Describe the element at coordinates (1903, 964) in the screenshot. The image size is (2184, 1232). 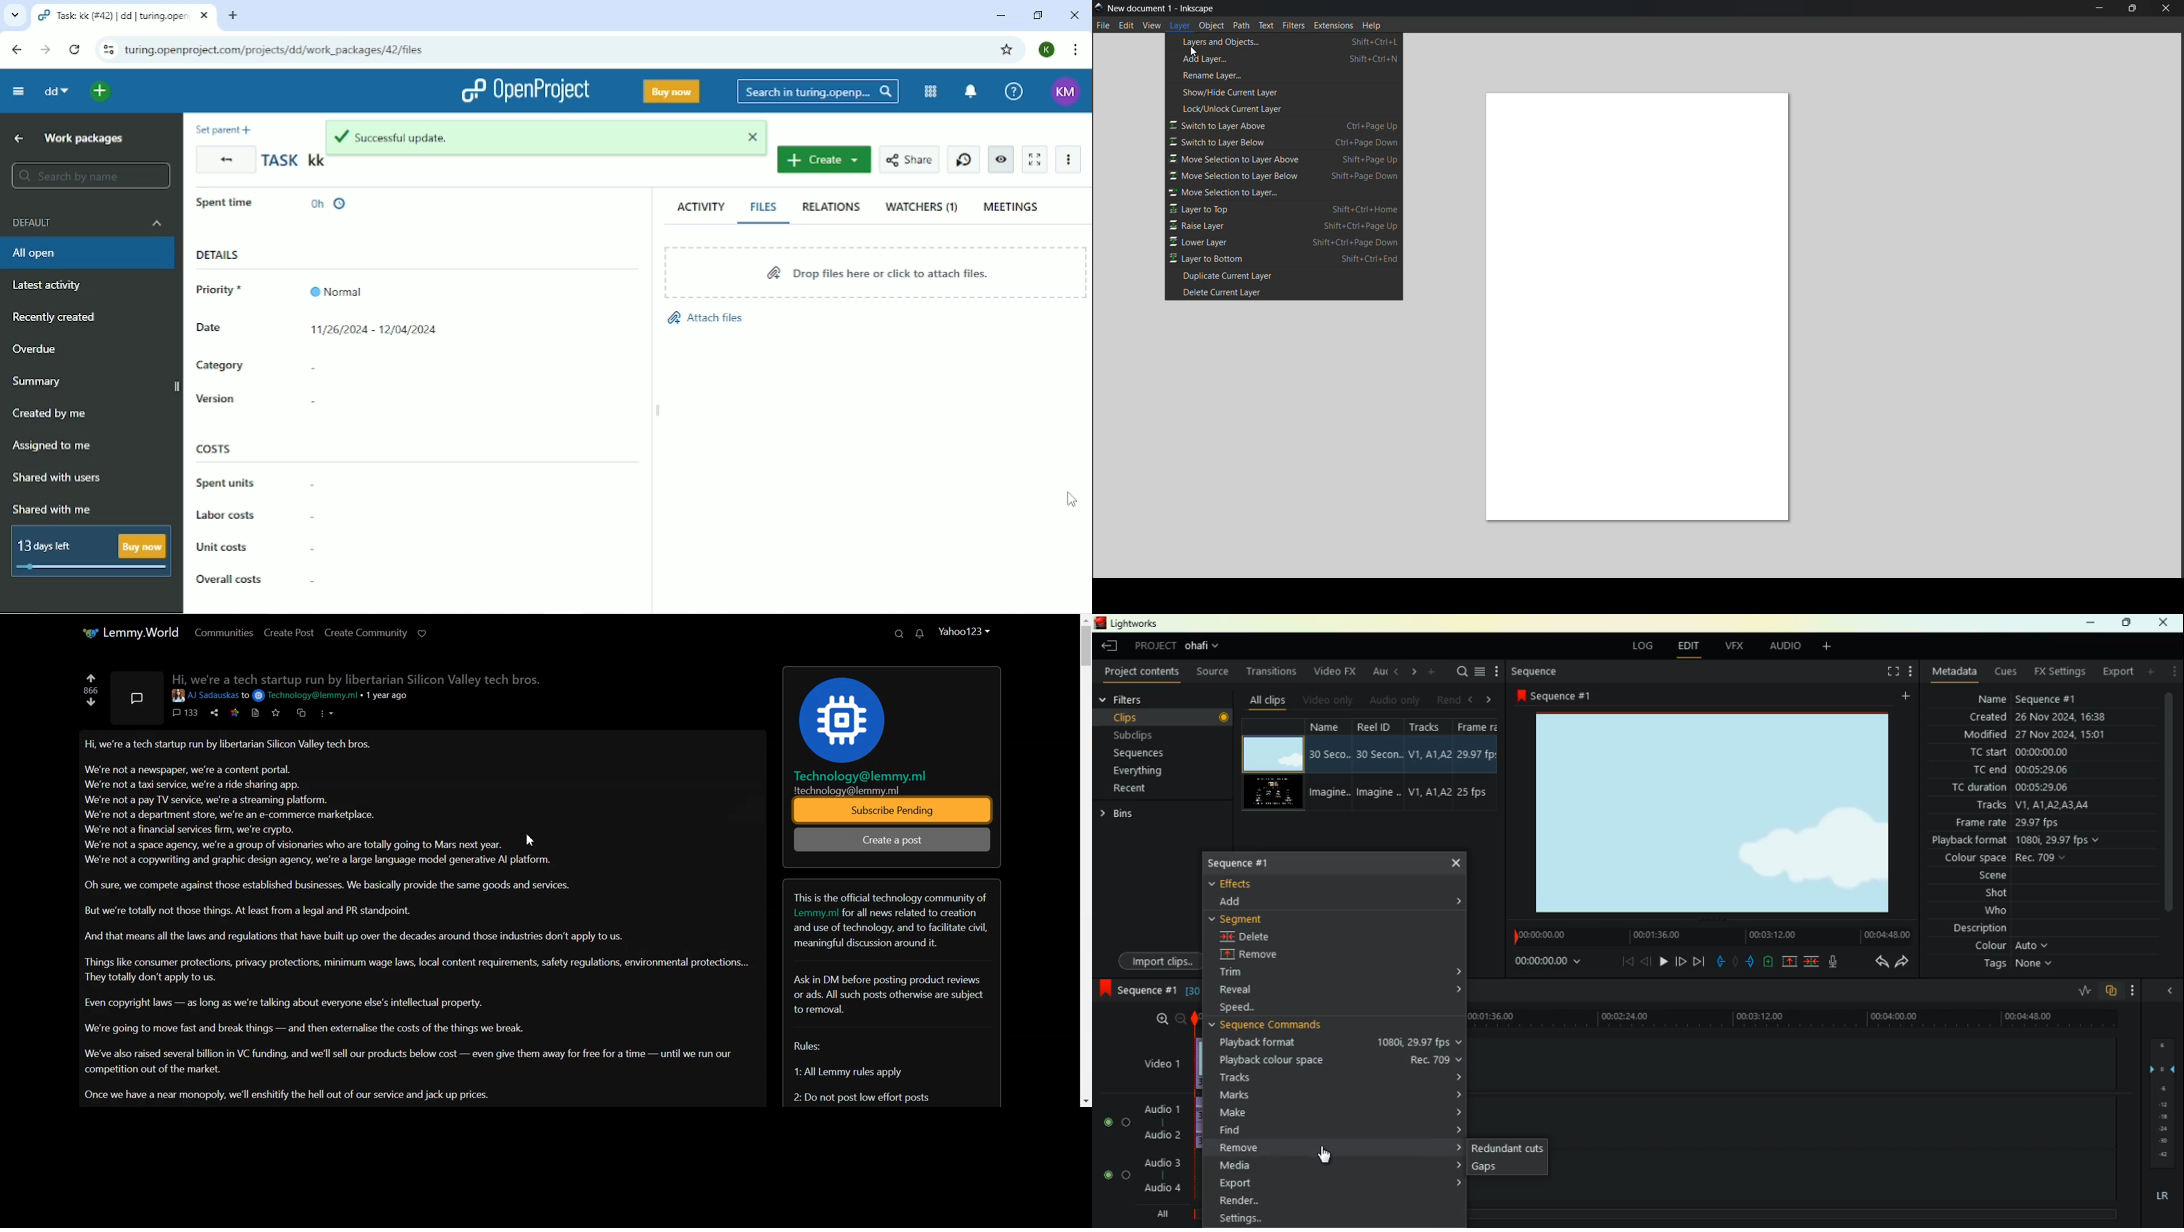
I see `forward` at that location.